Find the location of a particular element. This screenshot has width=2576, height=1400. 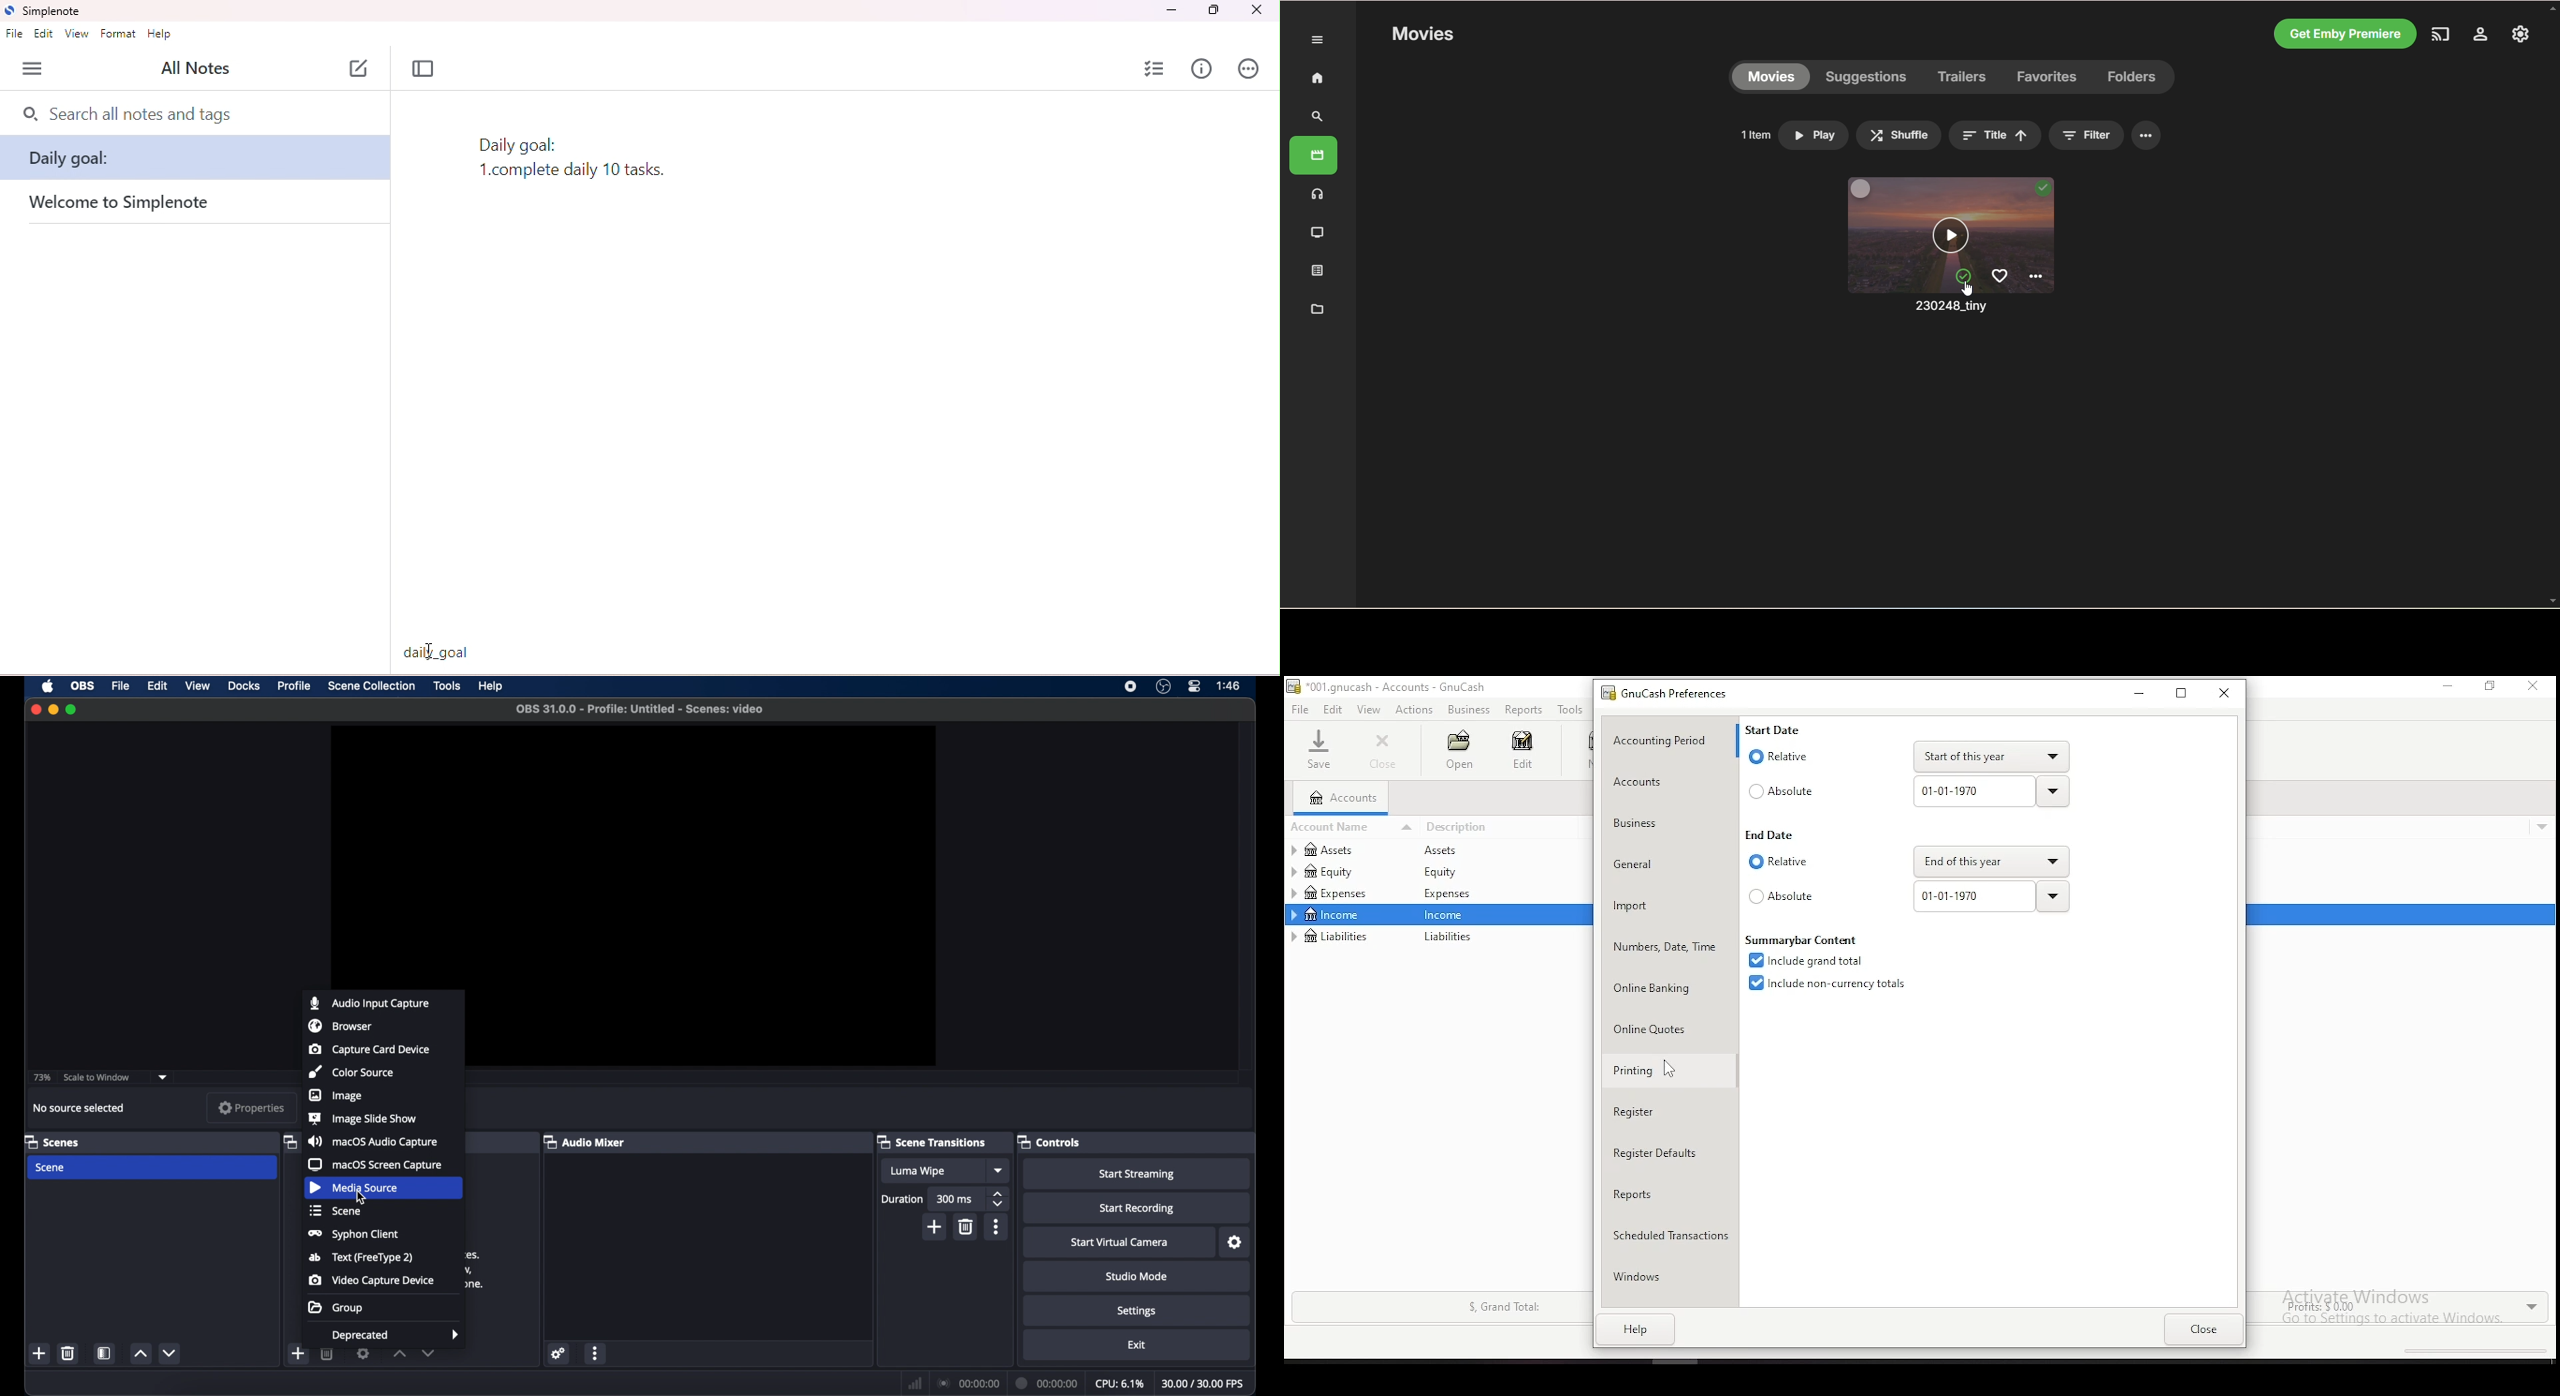

studio mode is located at coordinates (1137, 1276).